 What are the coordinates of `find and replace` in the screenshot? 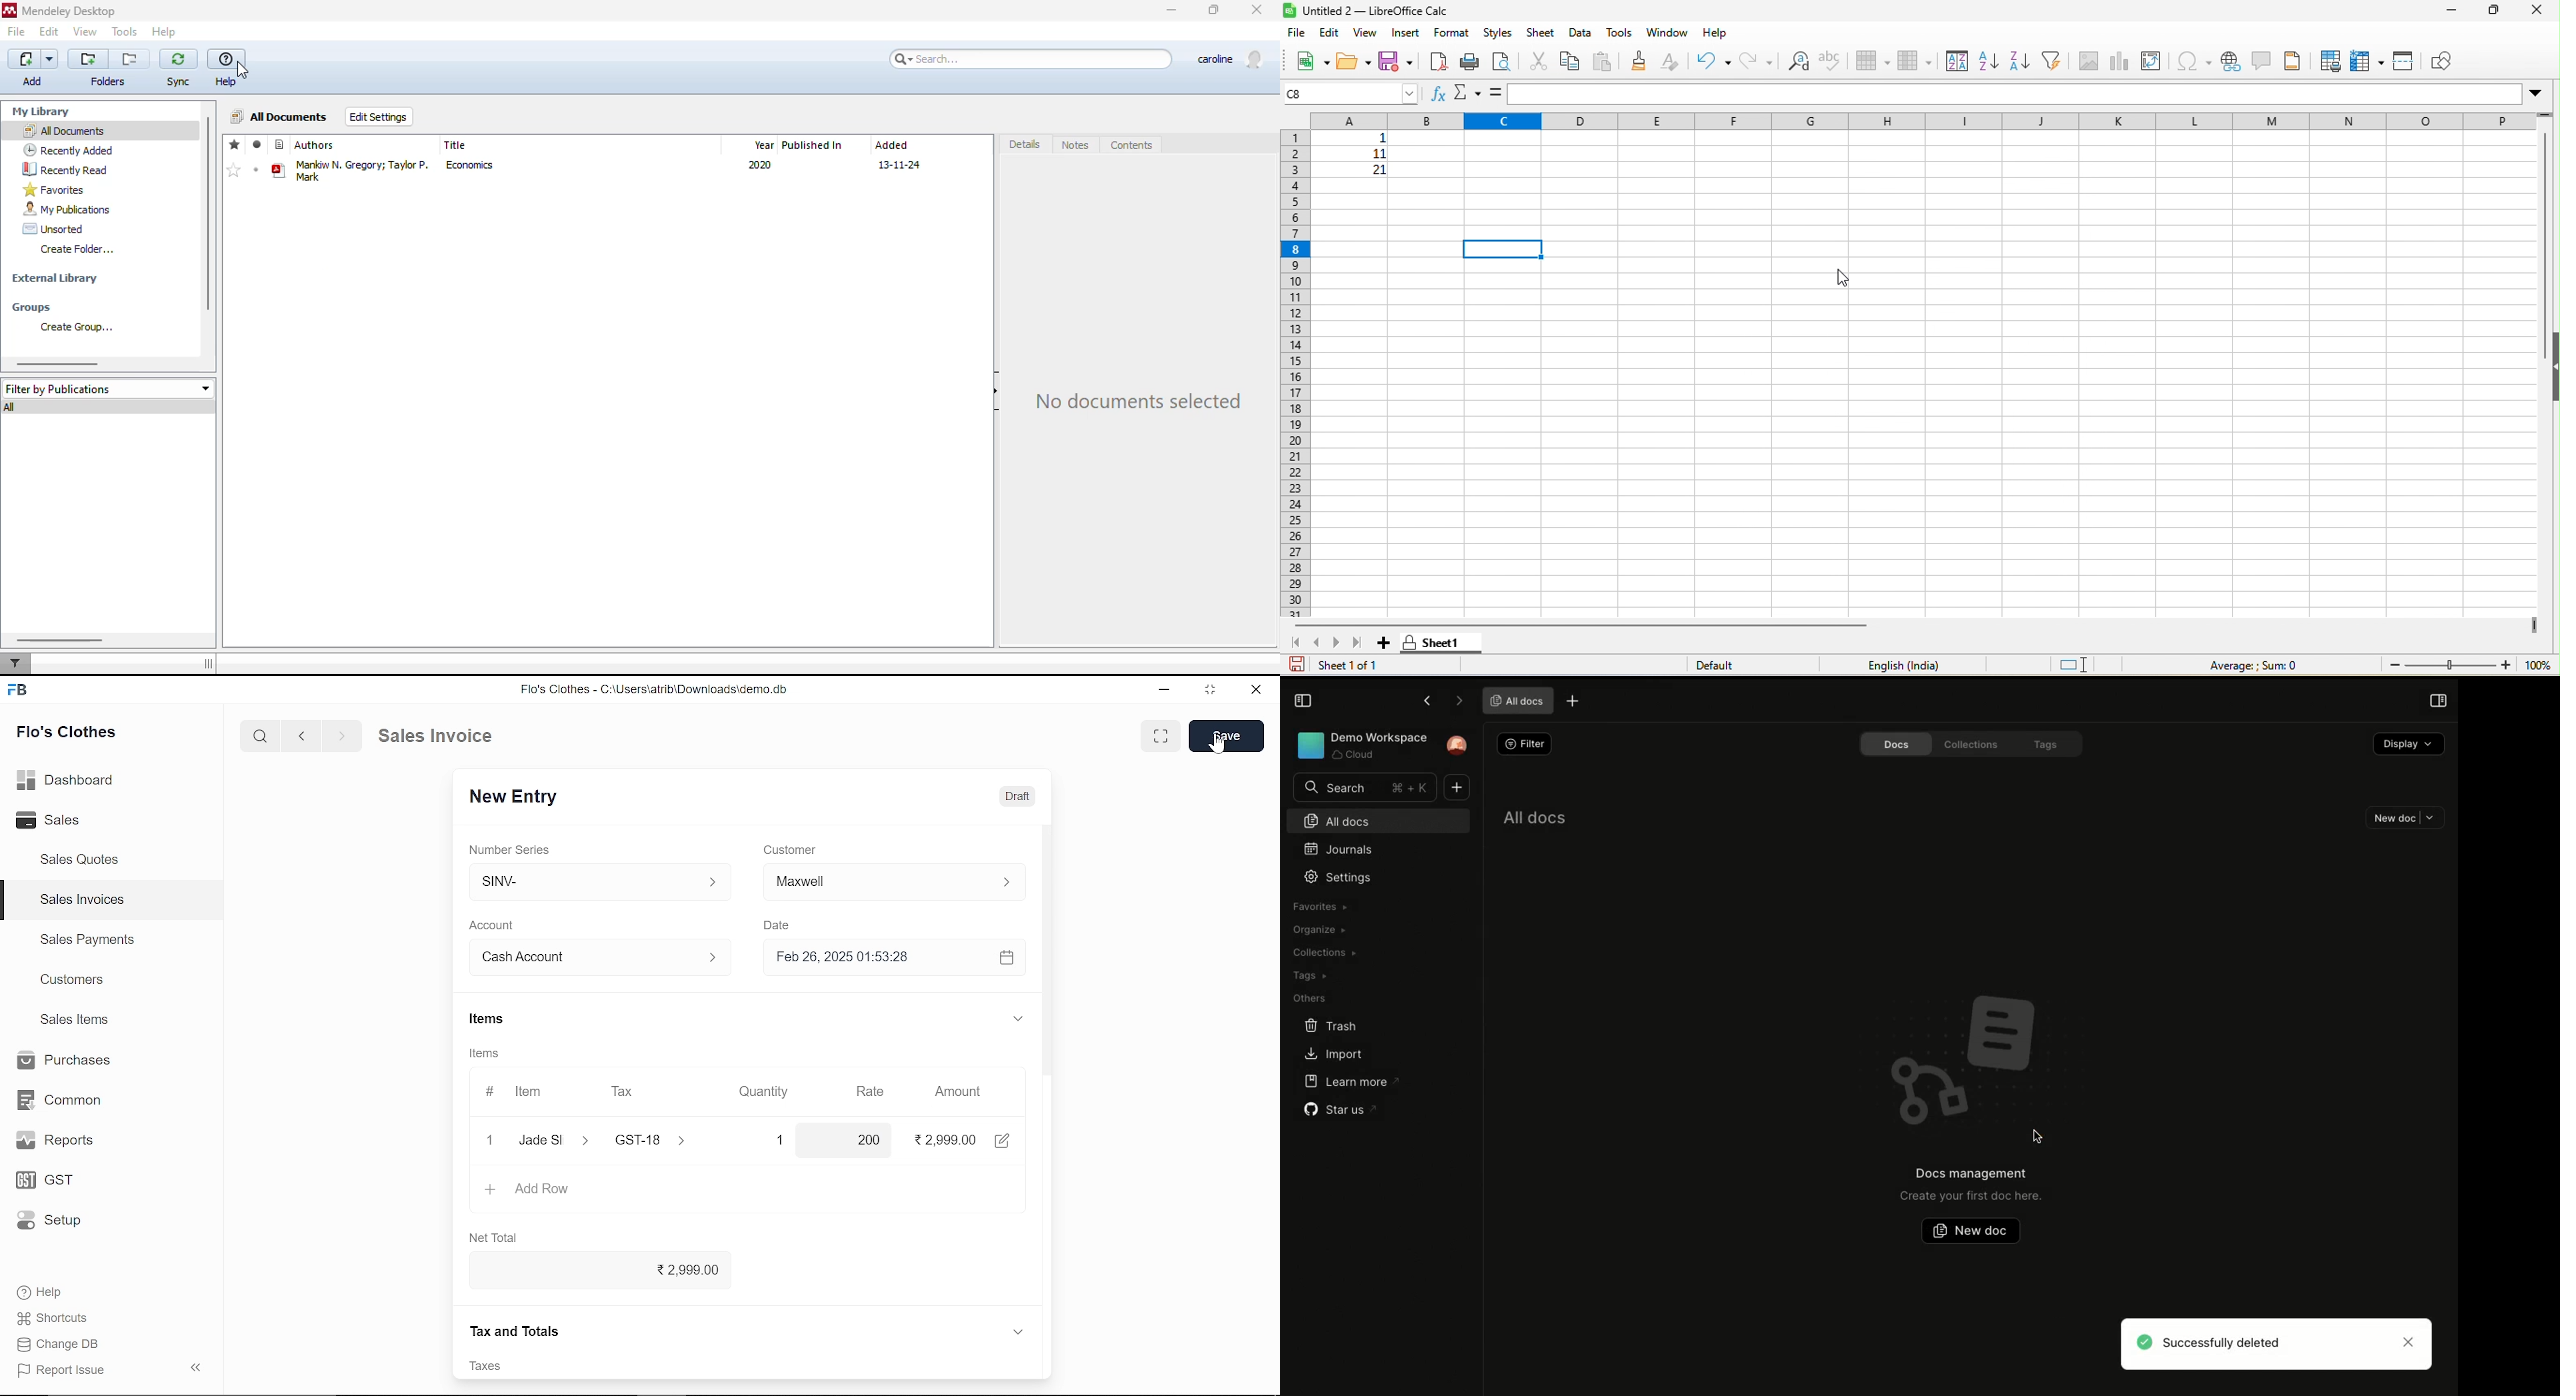 It's located at (1806, 61).